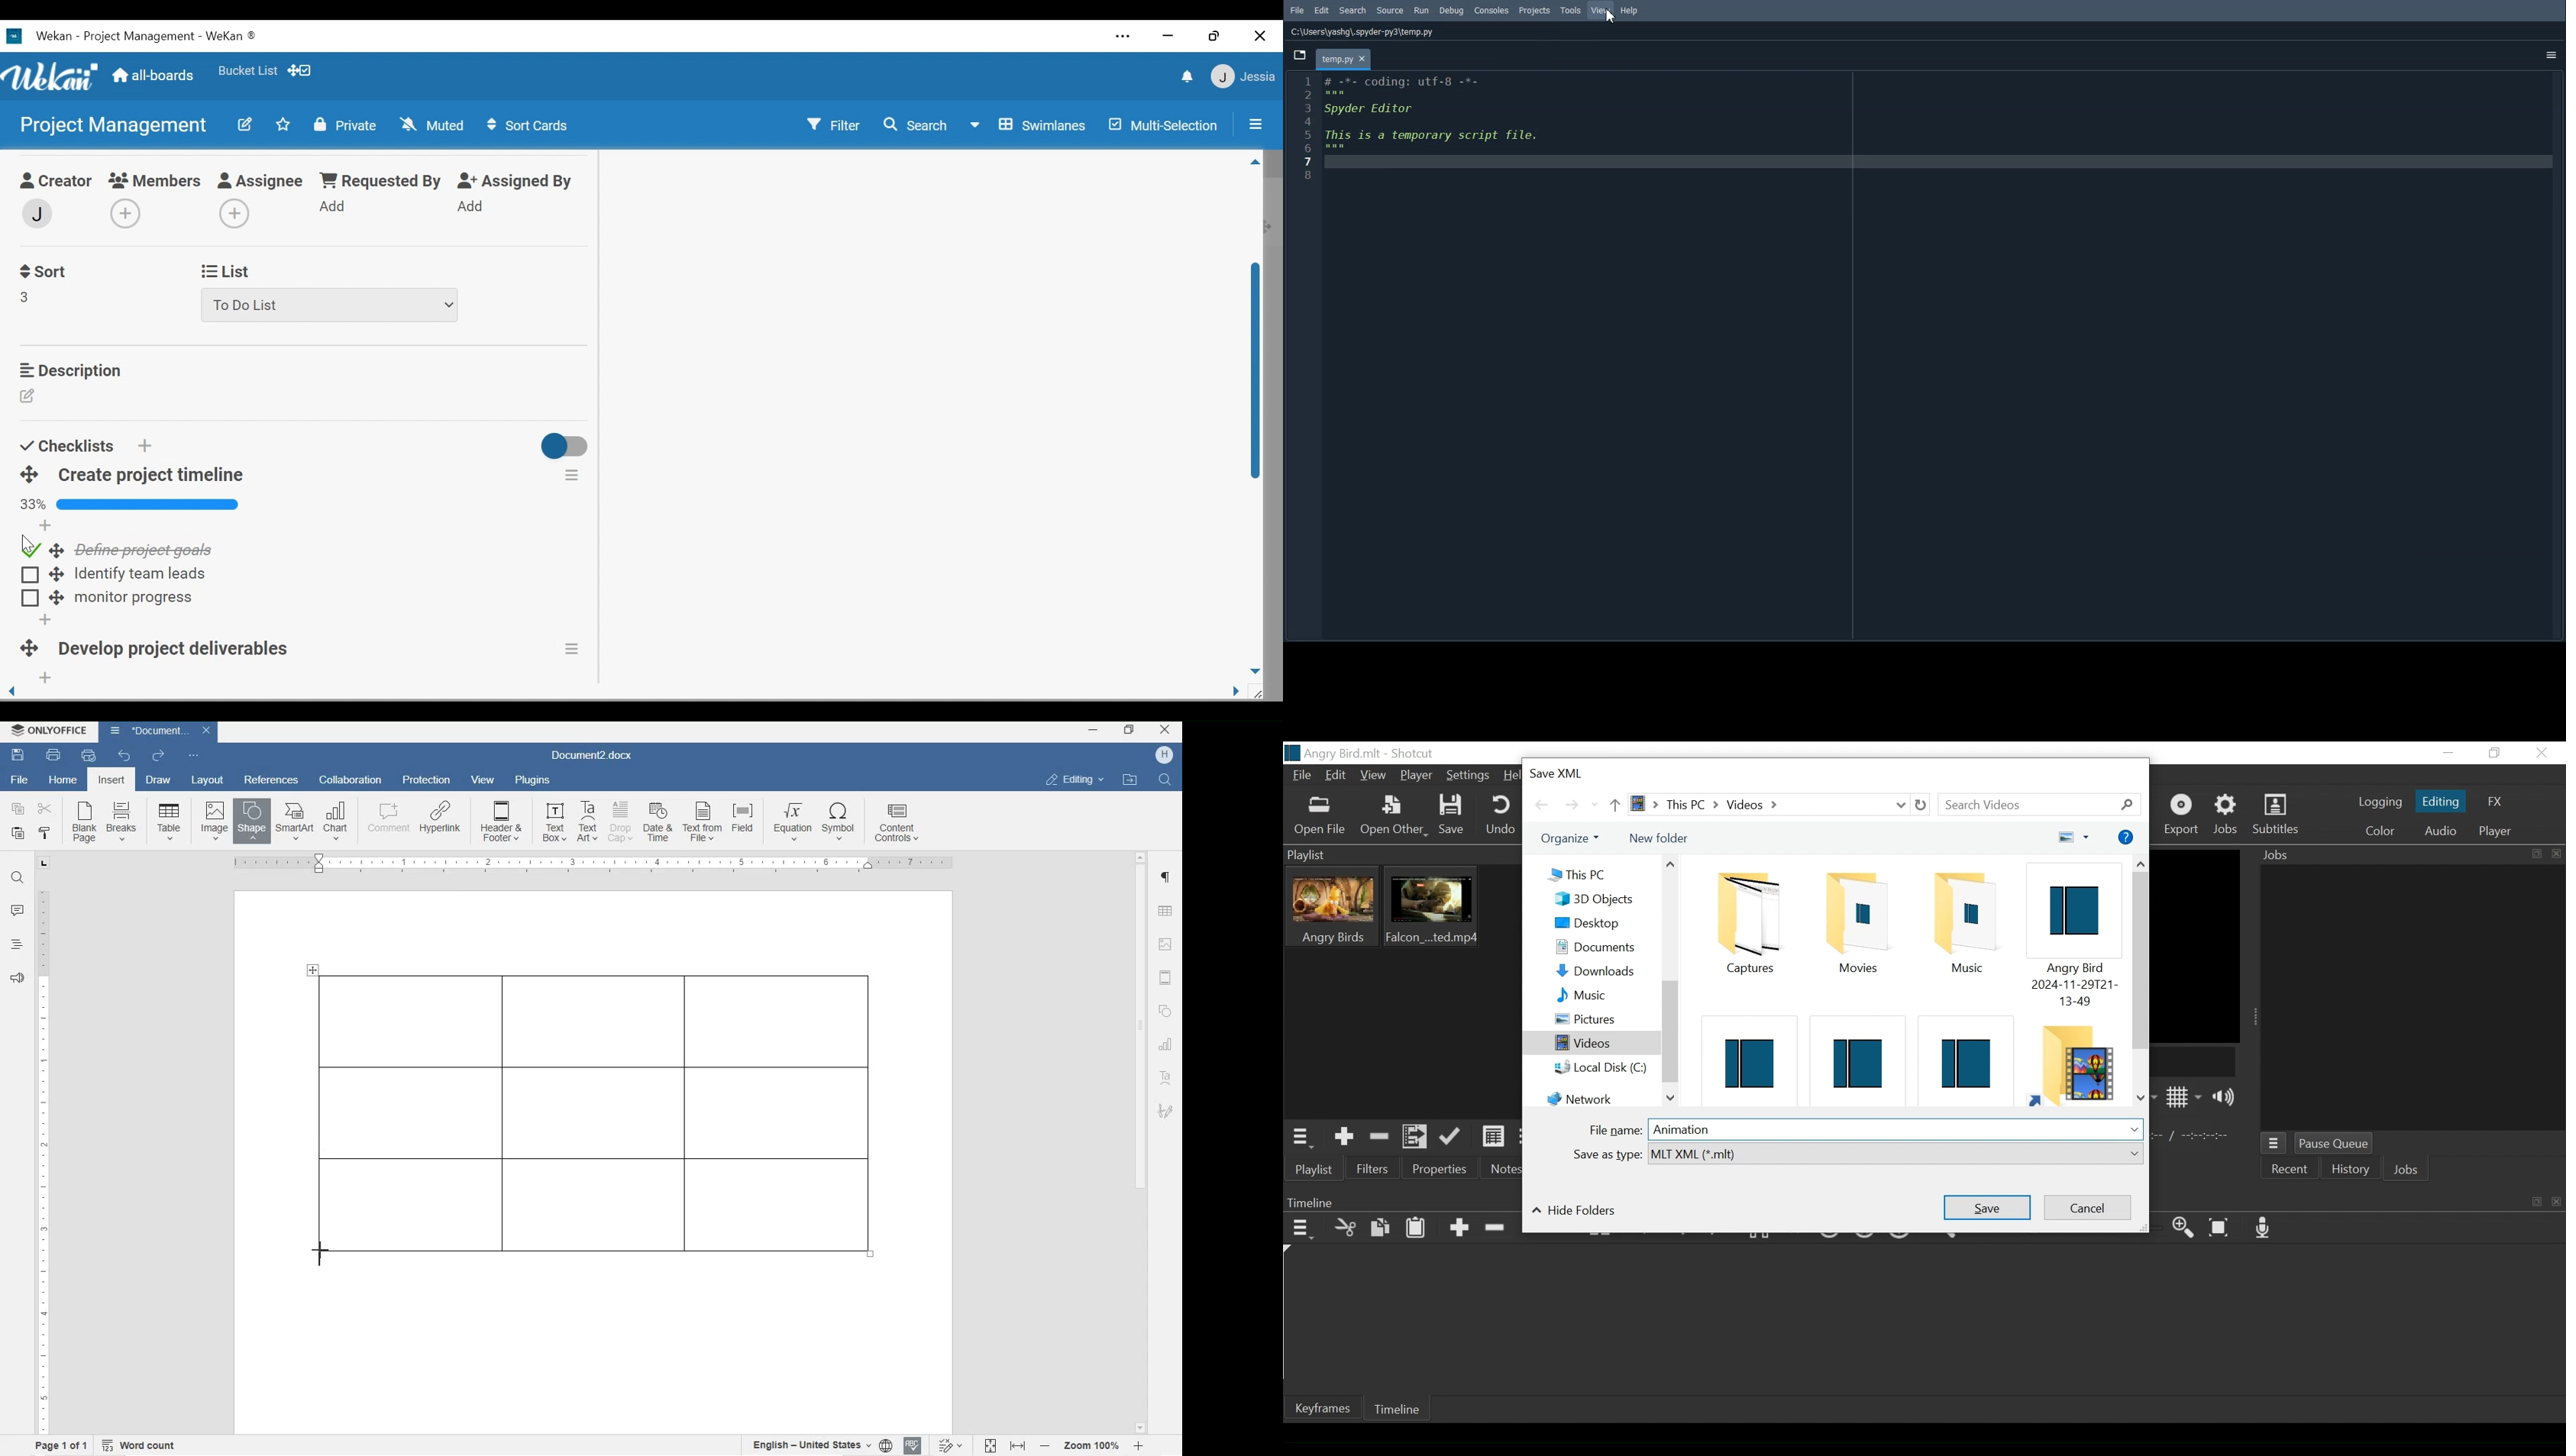 This screenshot has height=1456, width=2576. Describe the element at coordinates (1166, 878) in the screenshot. I see `paragraph settings` at that location.